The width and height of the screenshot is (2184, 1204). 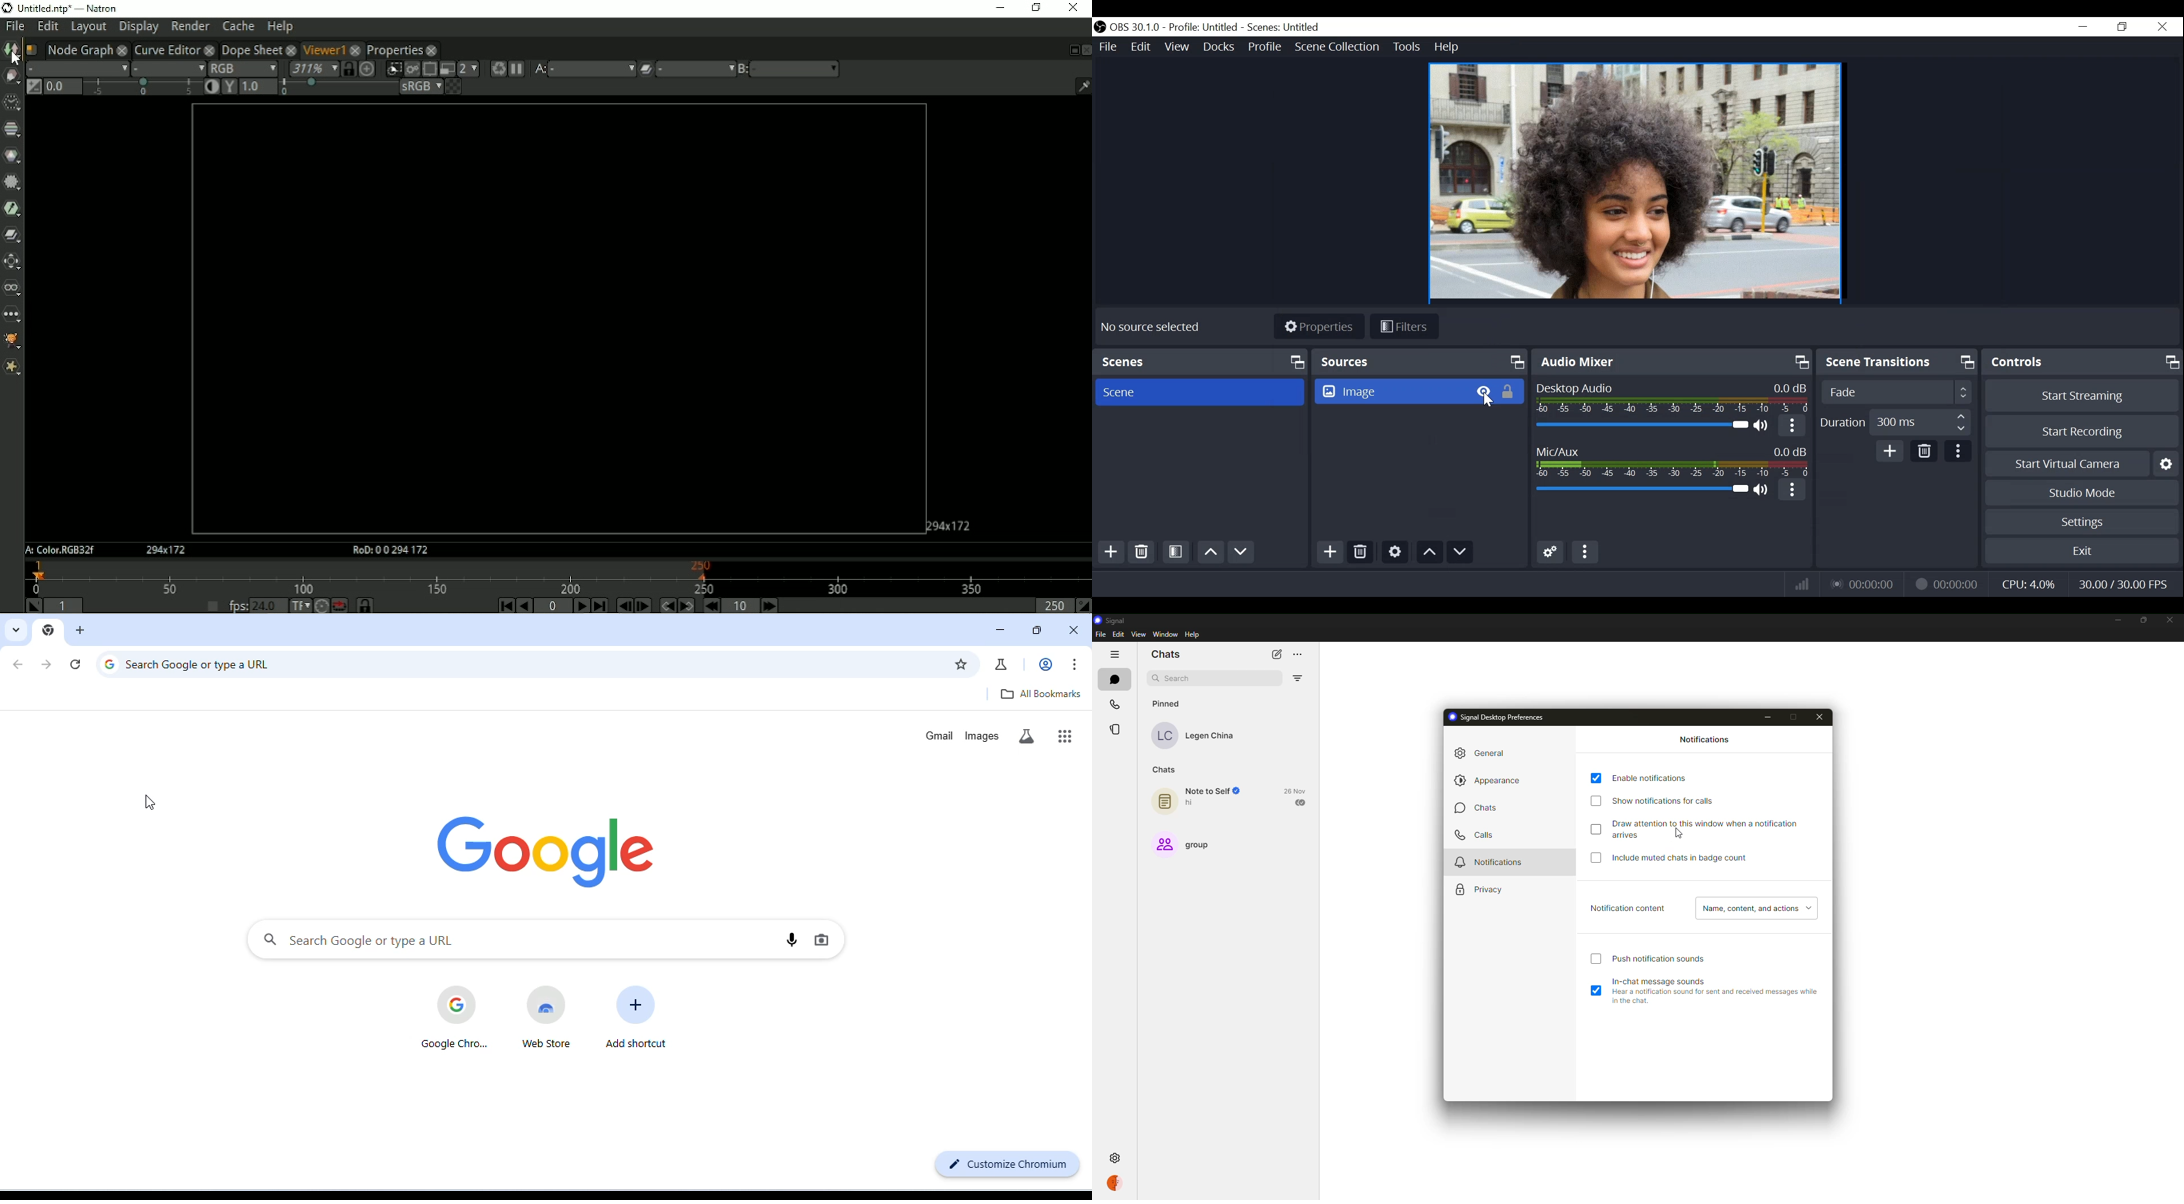 What do you see at coordinates (1138, 634) in the screenshot?
I see `view` at bounding box center [1138, 634].